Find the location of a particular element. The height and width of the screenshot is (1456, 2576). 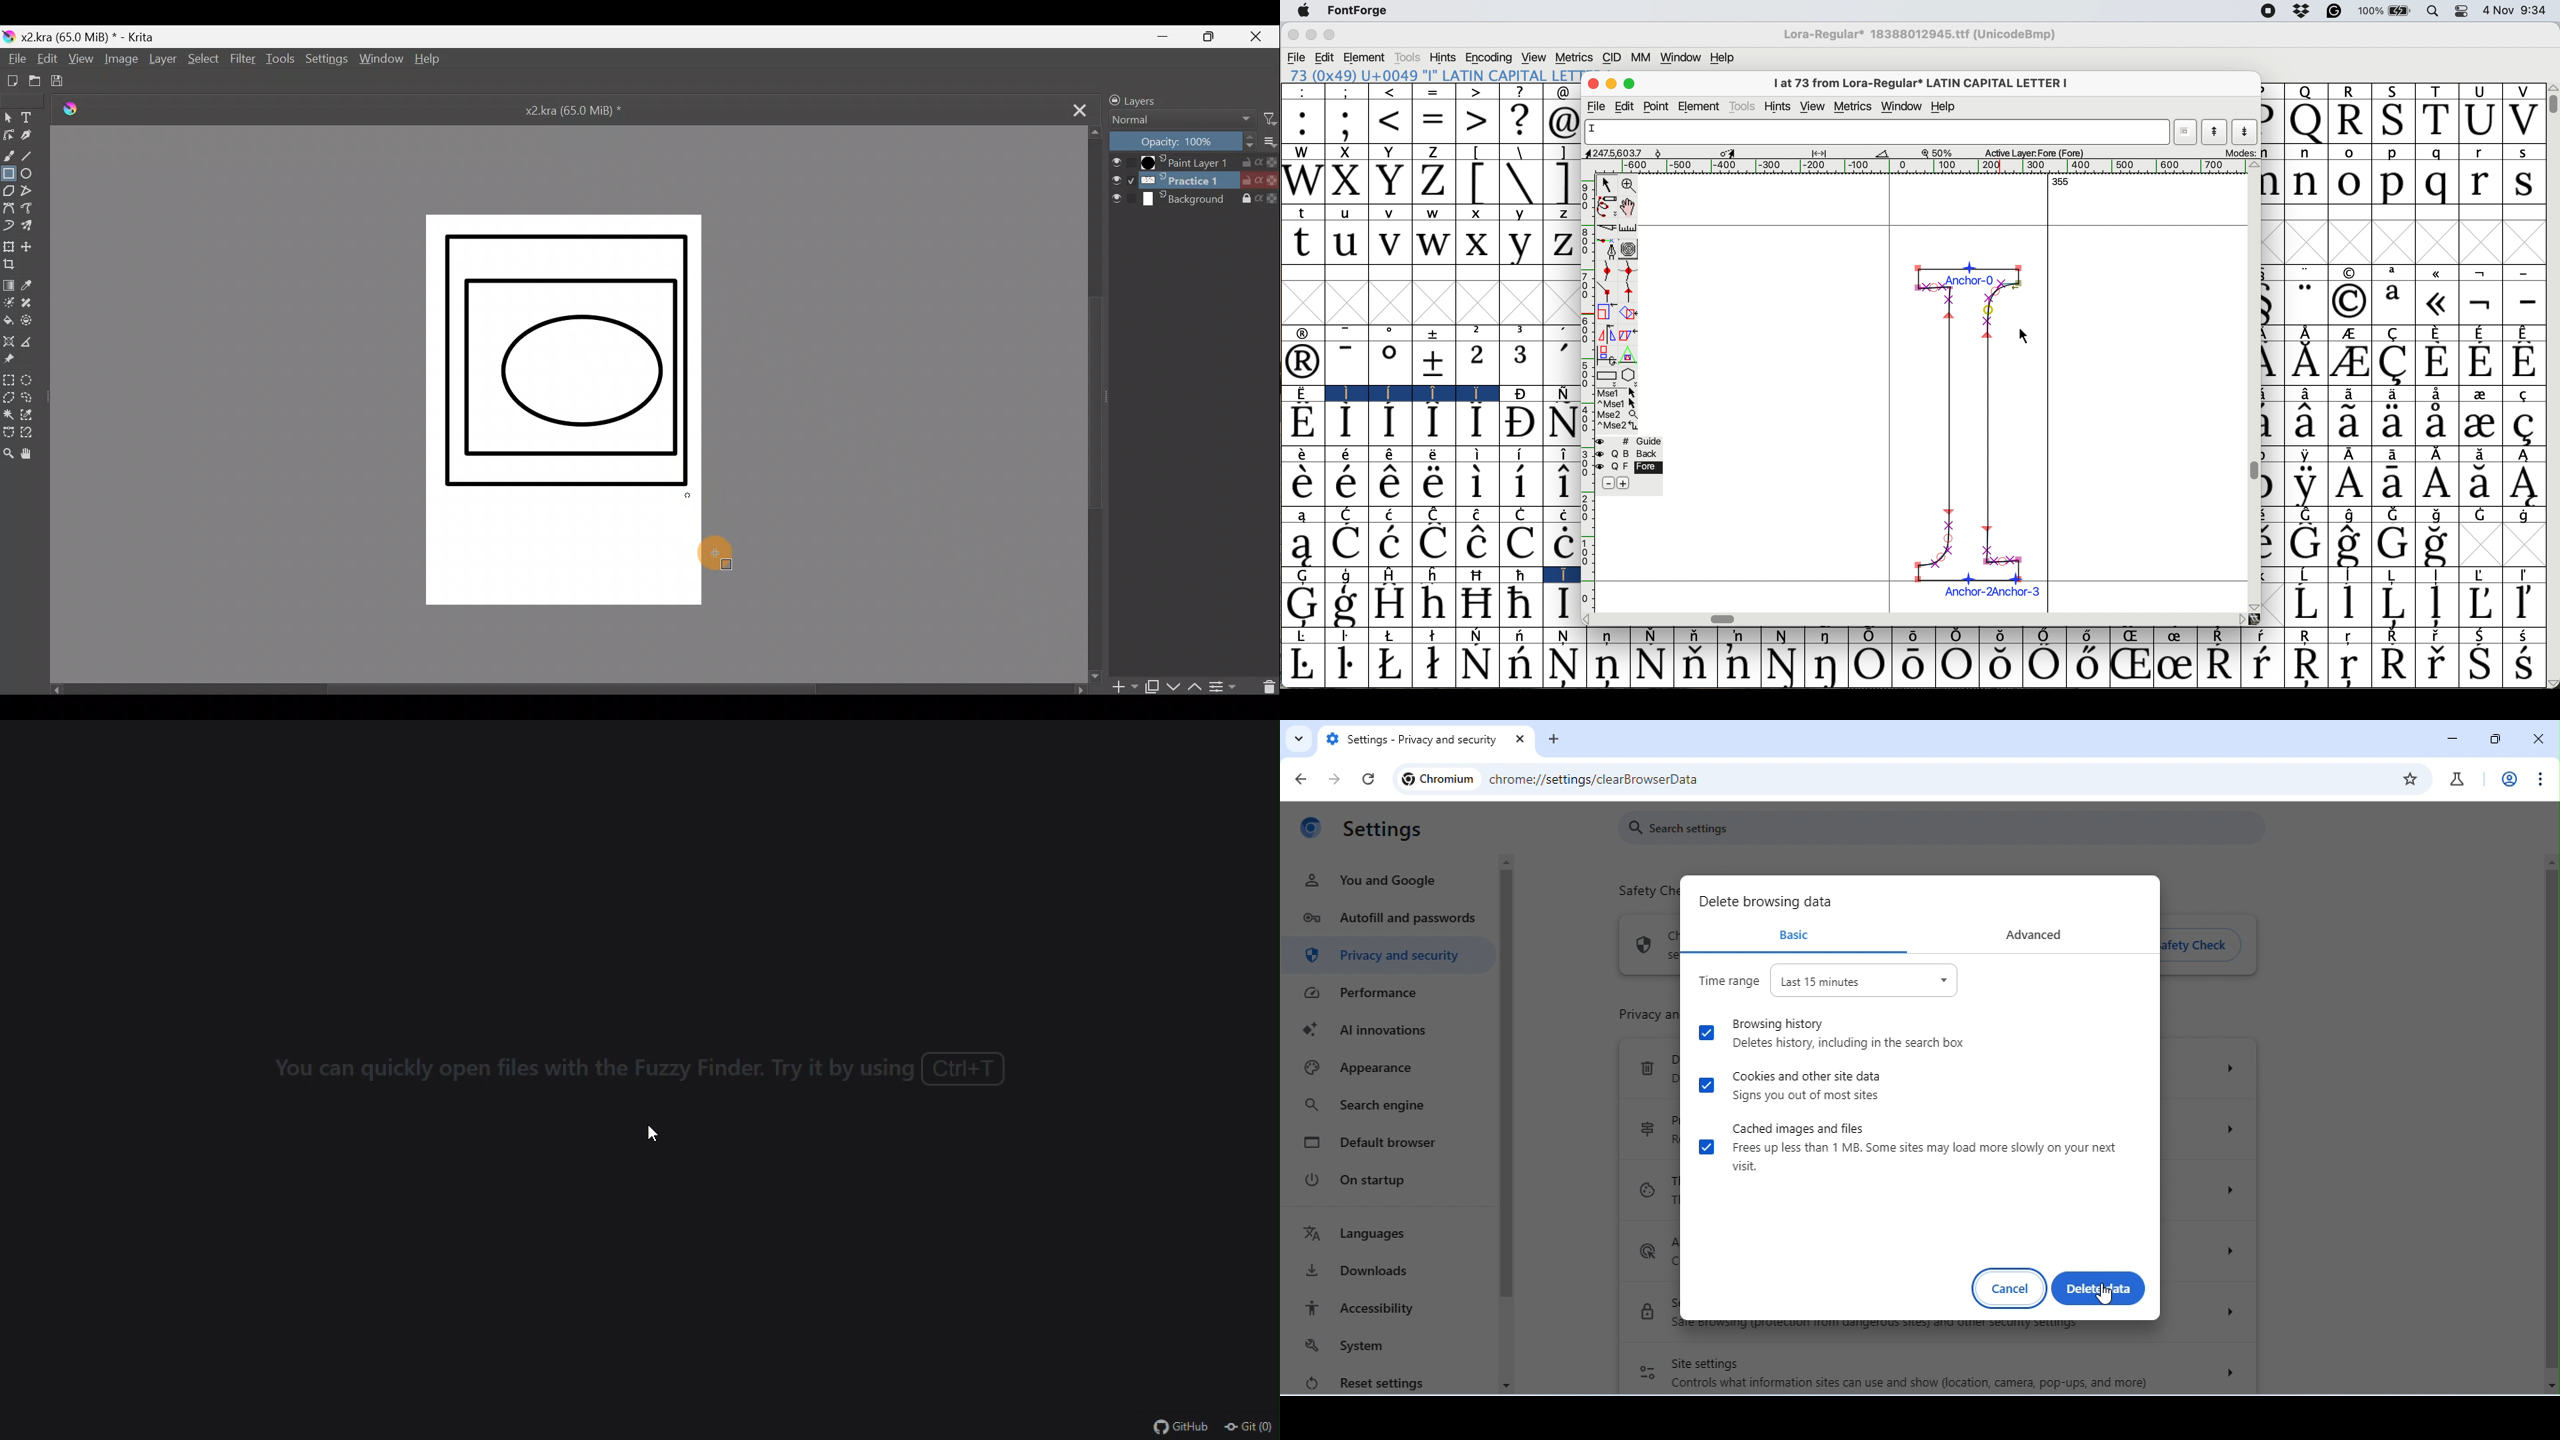

Edit is located at coordinates (43, 59).